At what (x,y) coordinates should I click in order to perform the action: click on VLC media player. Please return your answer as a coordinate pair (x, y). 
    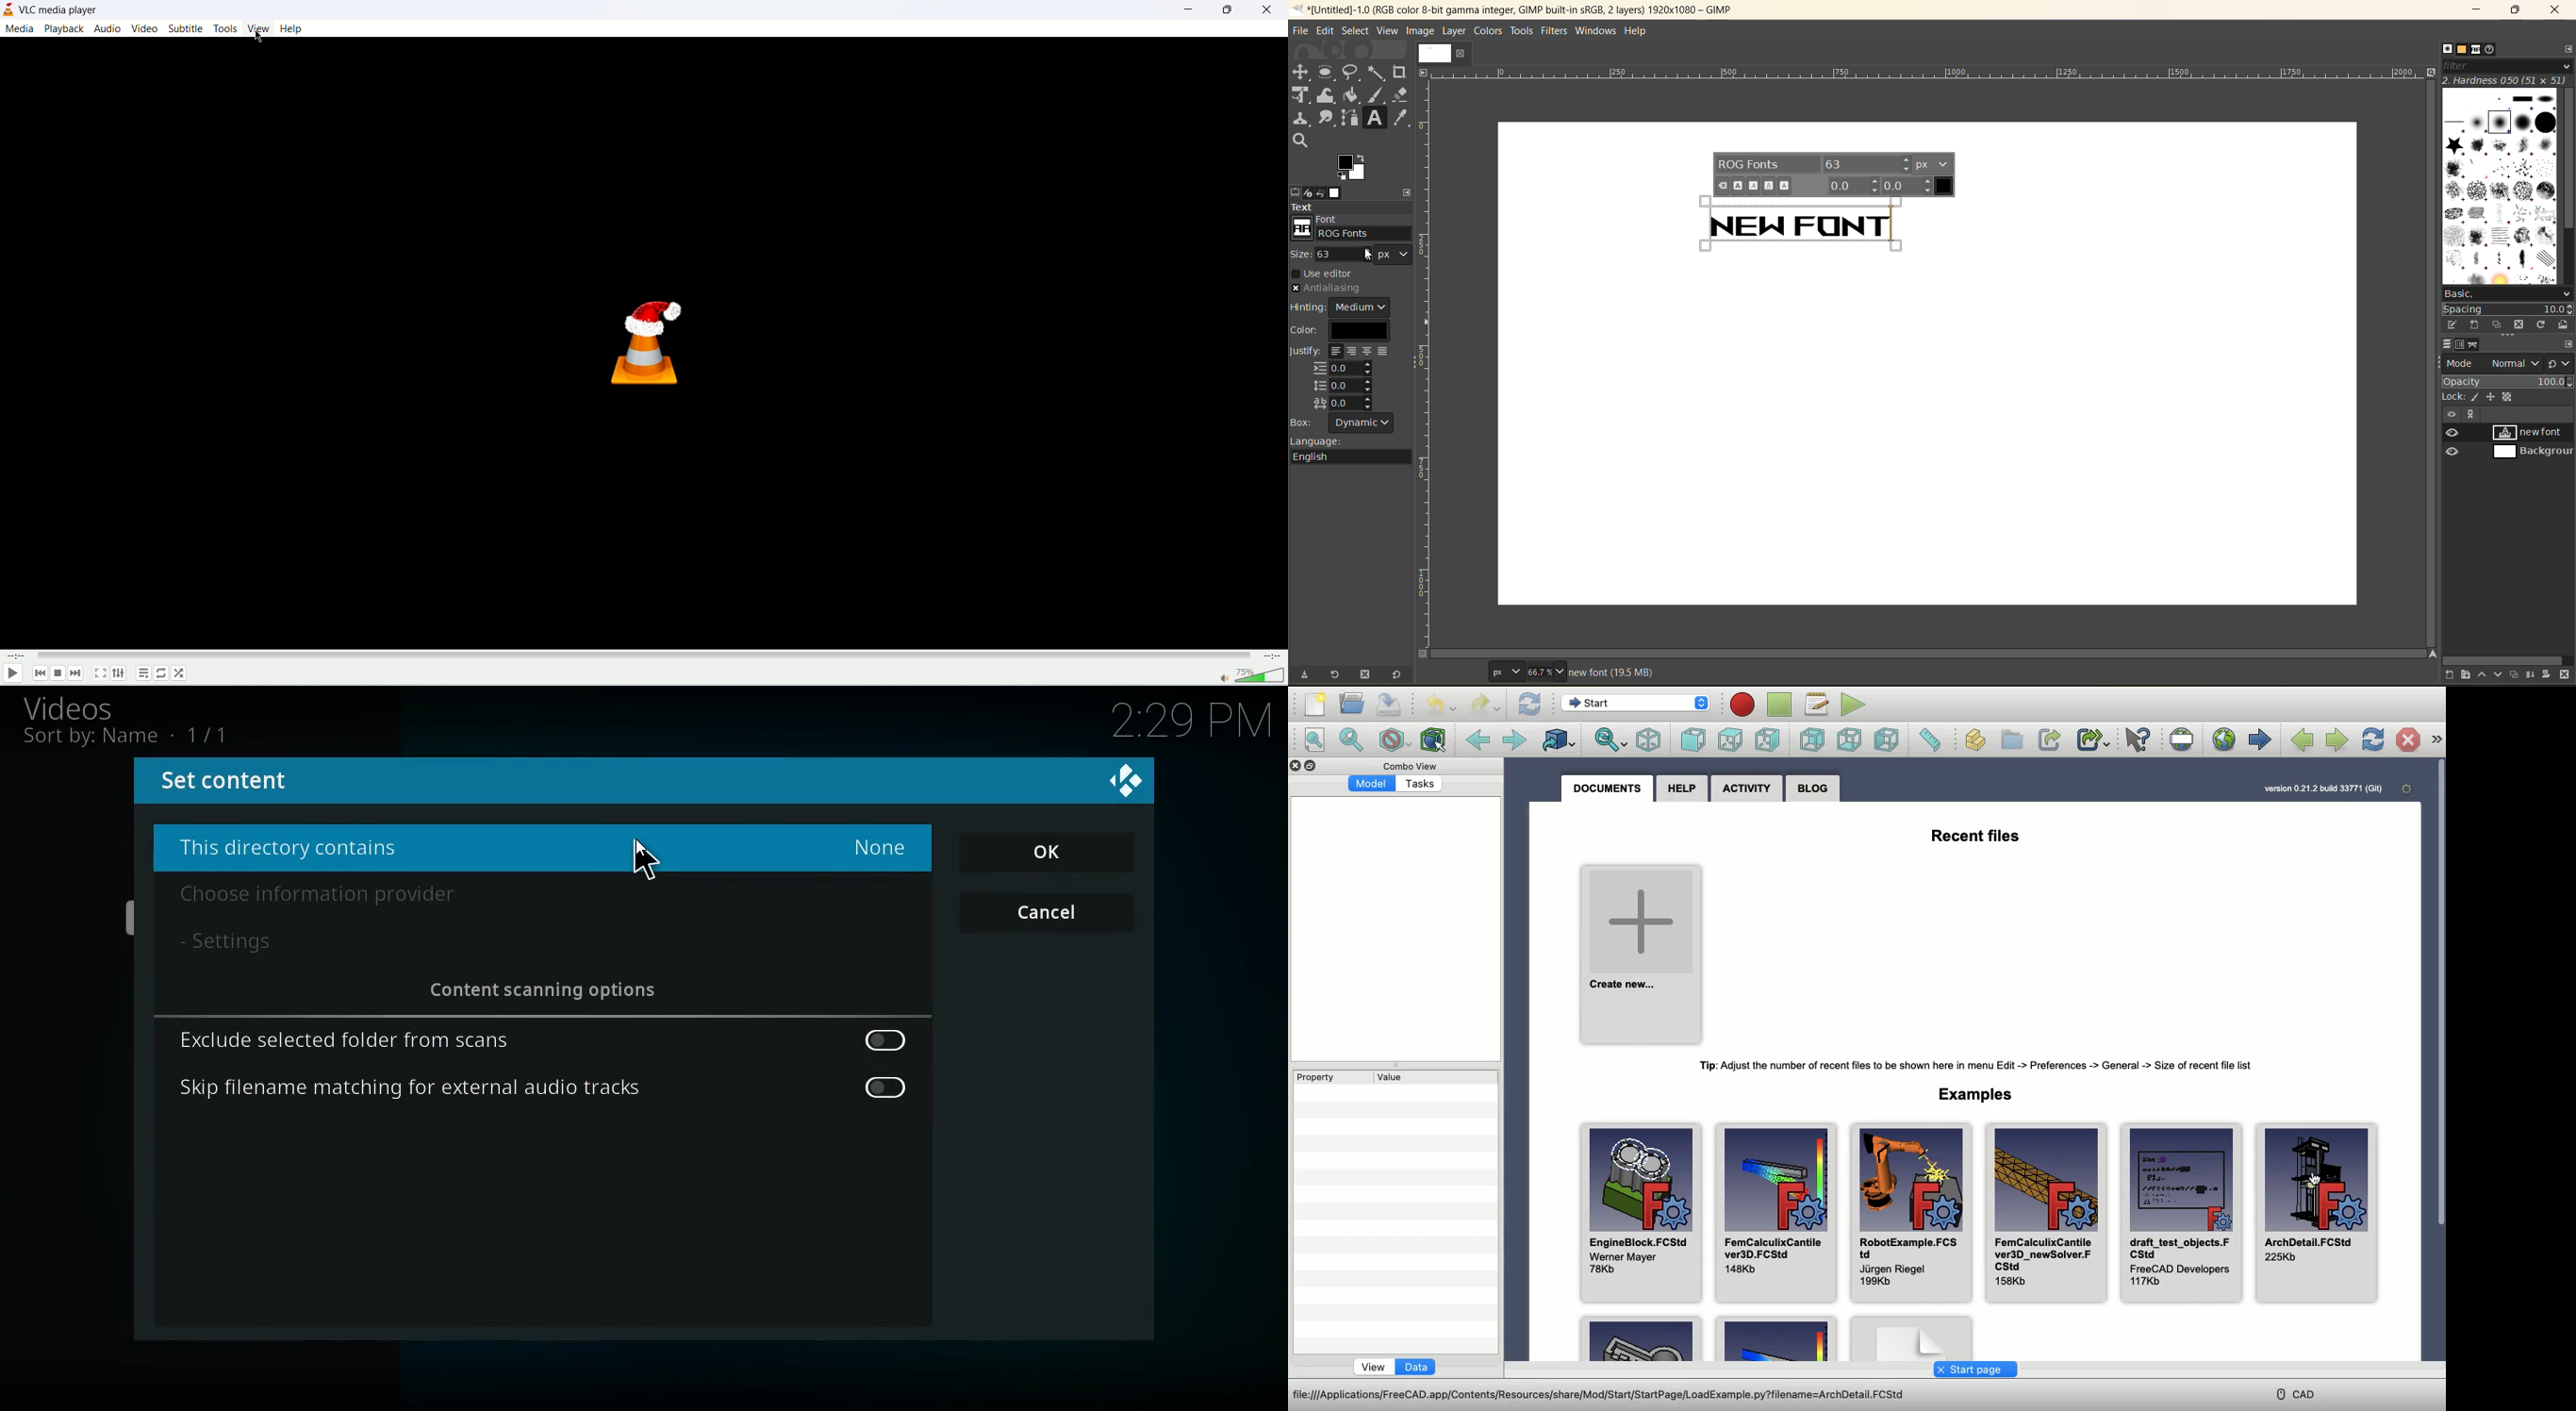
    Looking at the image, I should click on (61, 10).